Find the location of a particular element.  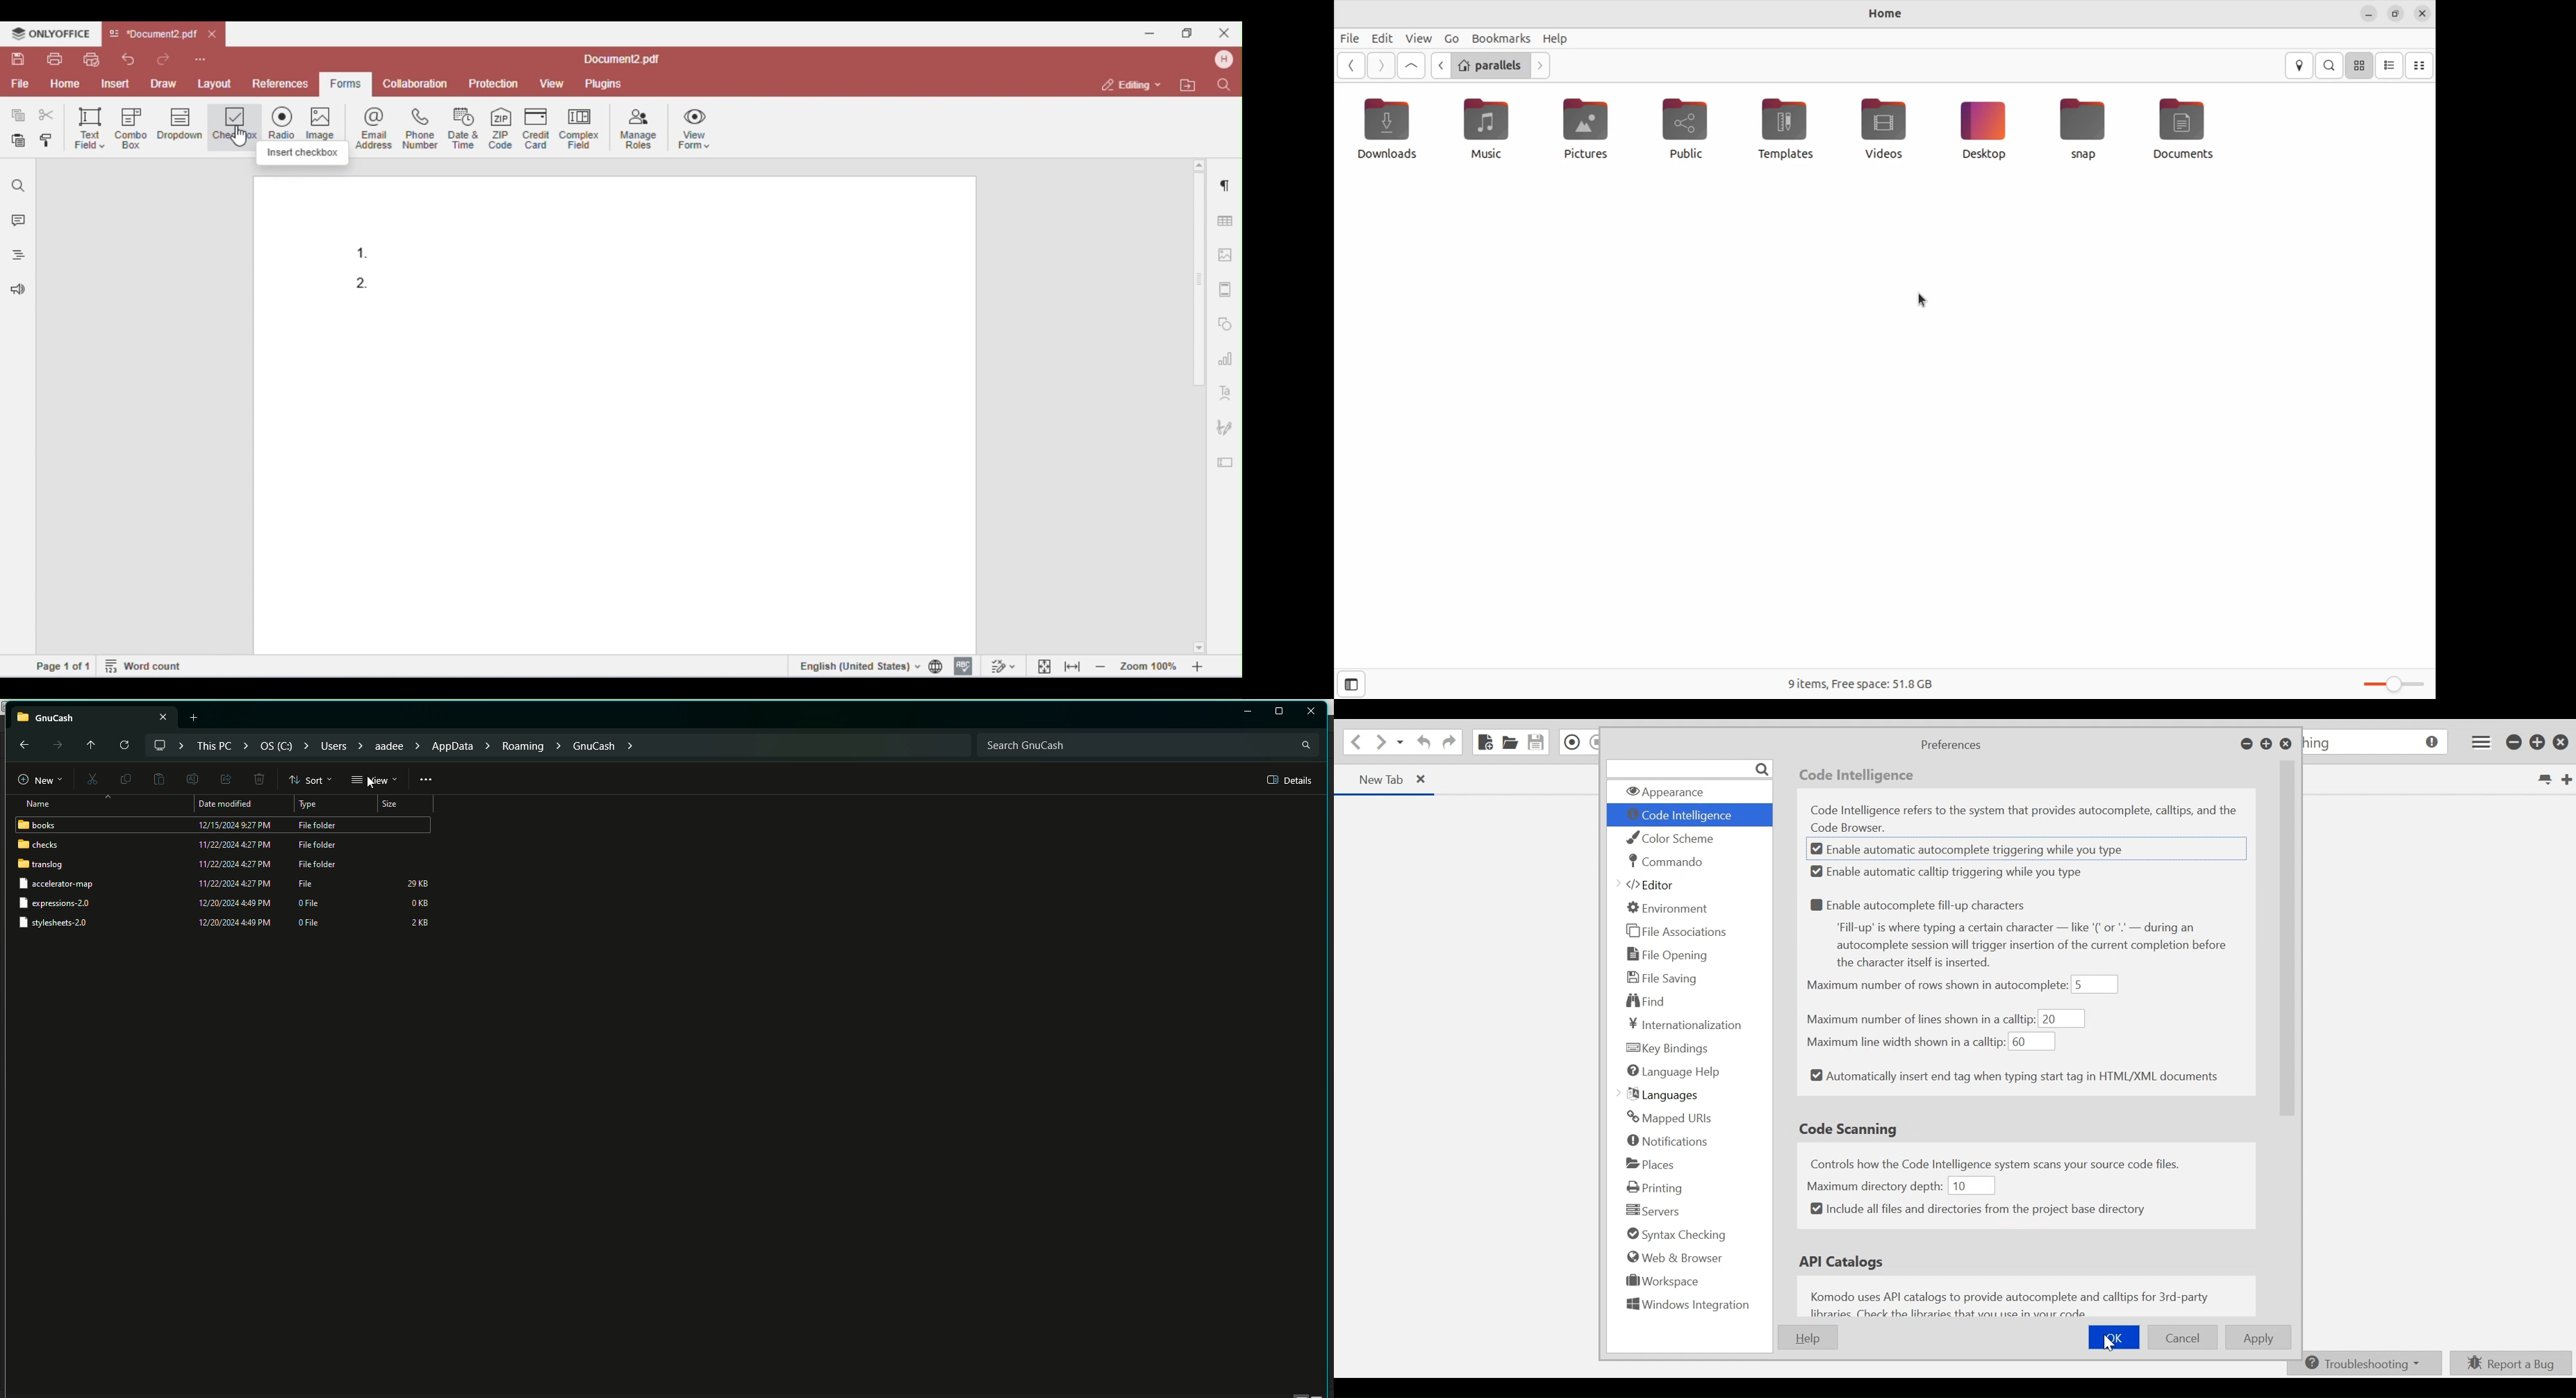

View is located at coordinates (374, 780).